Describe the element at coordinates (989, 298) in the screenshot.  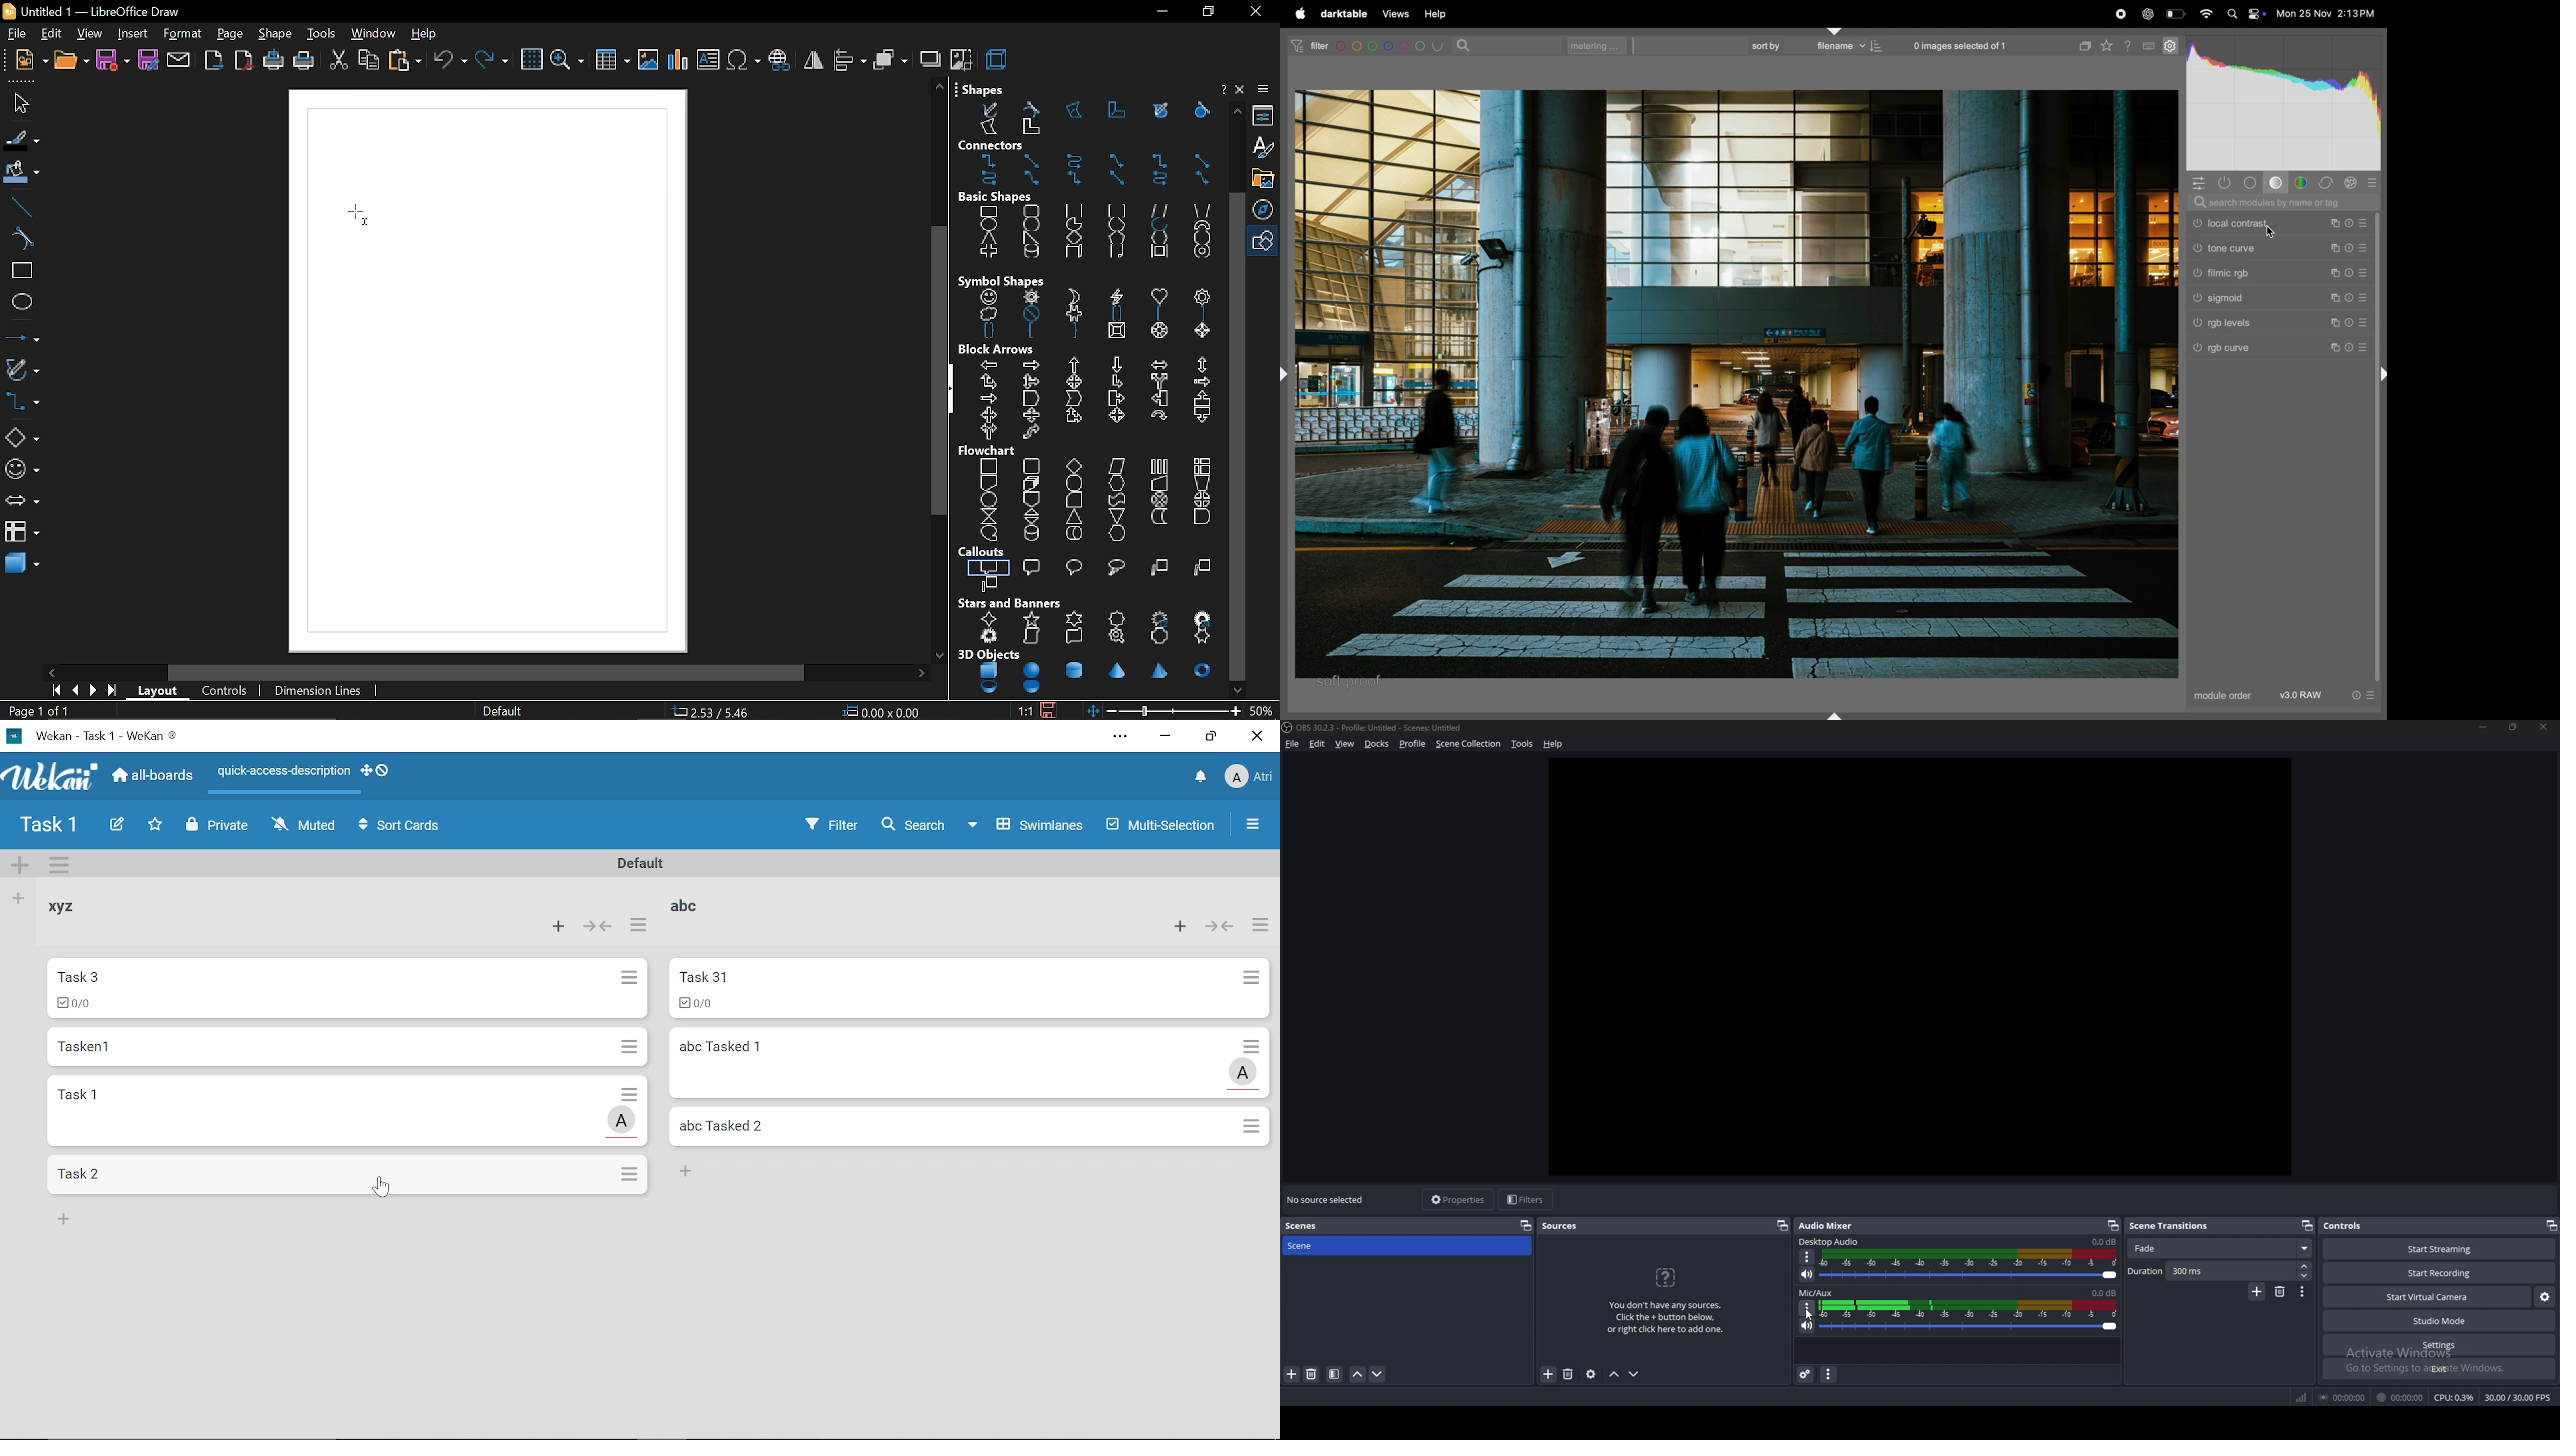
I see `smiley face` at that location.